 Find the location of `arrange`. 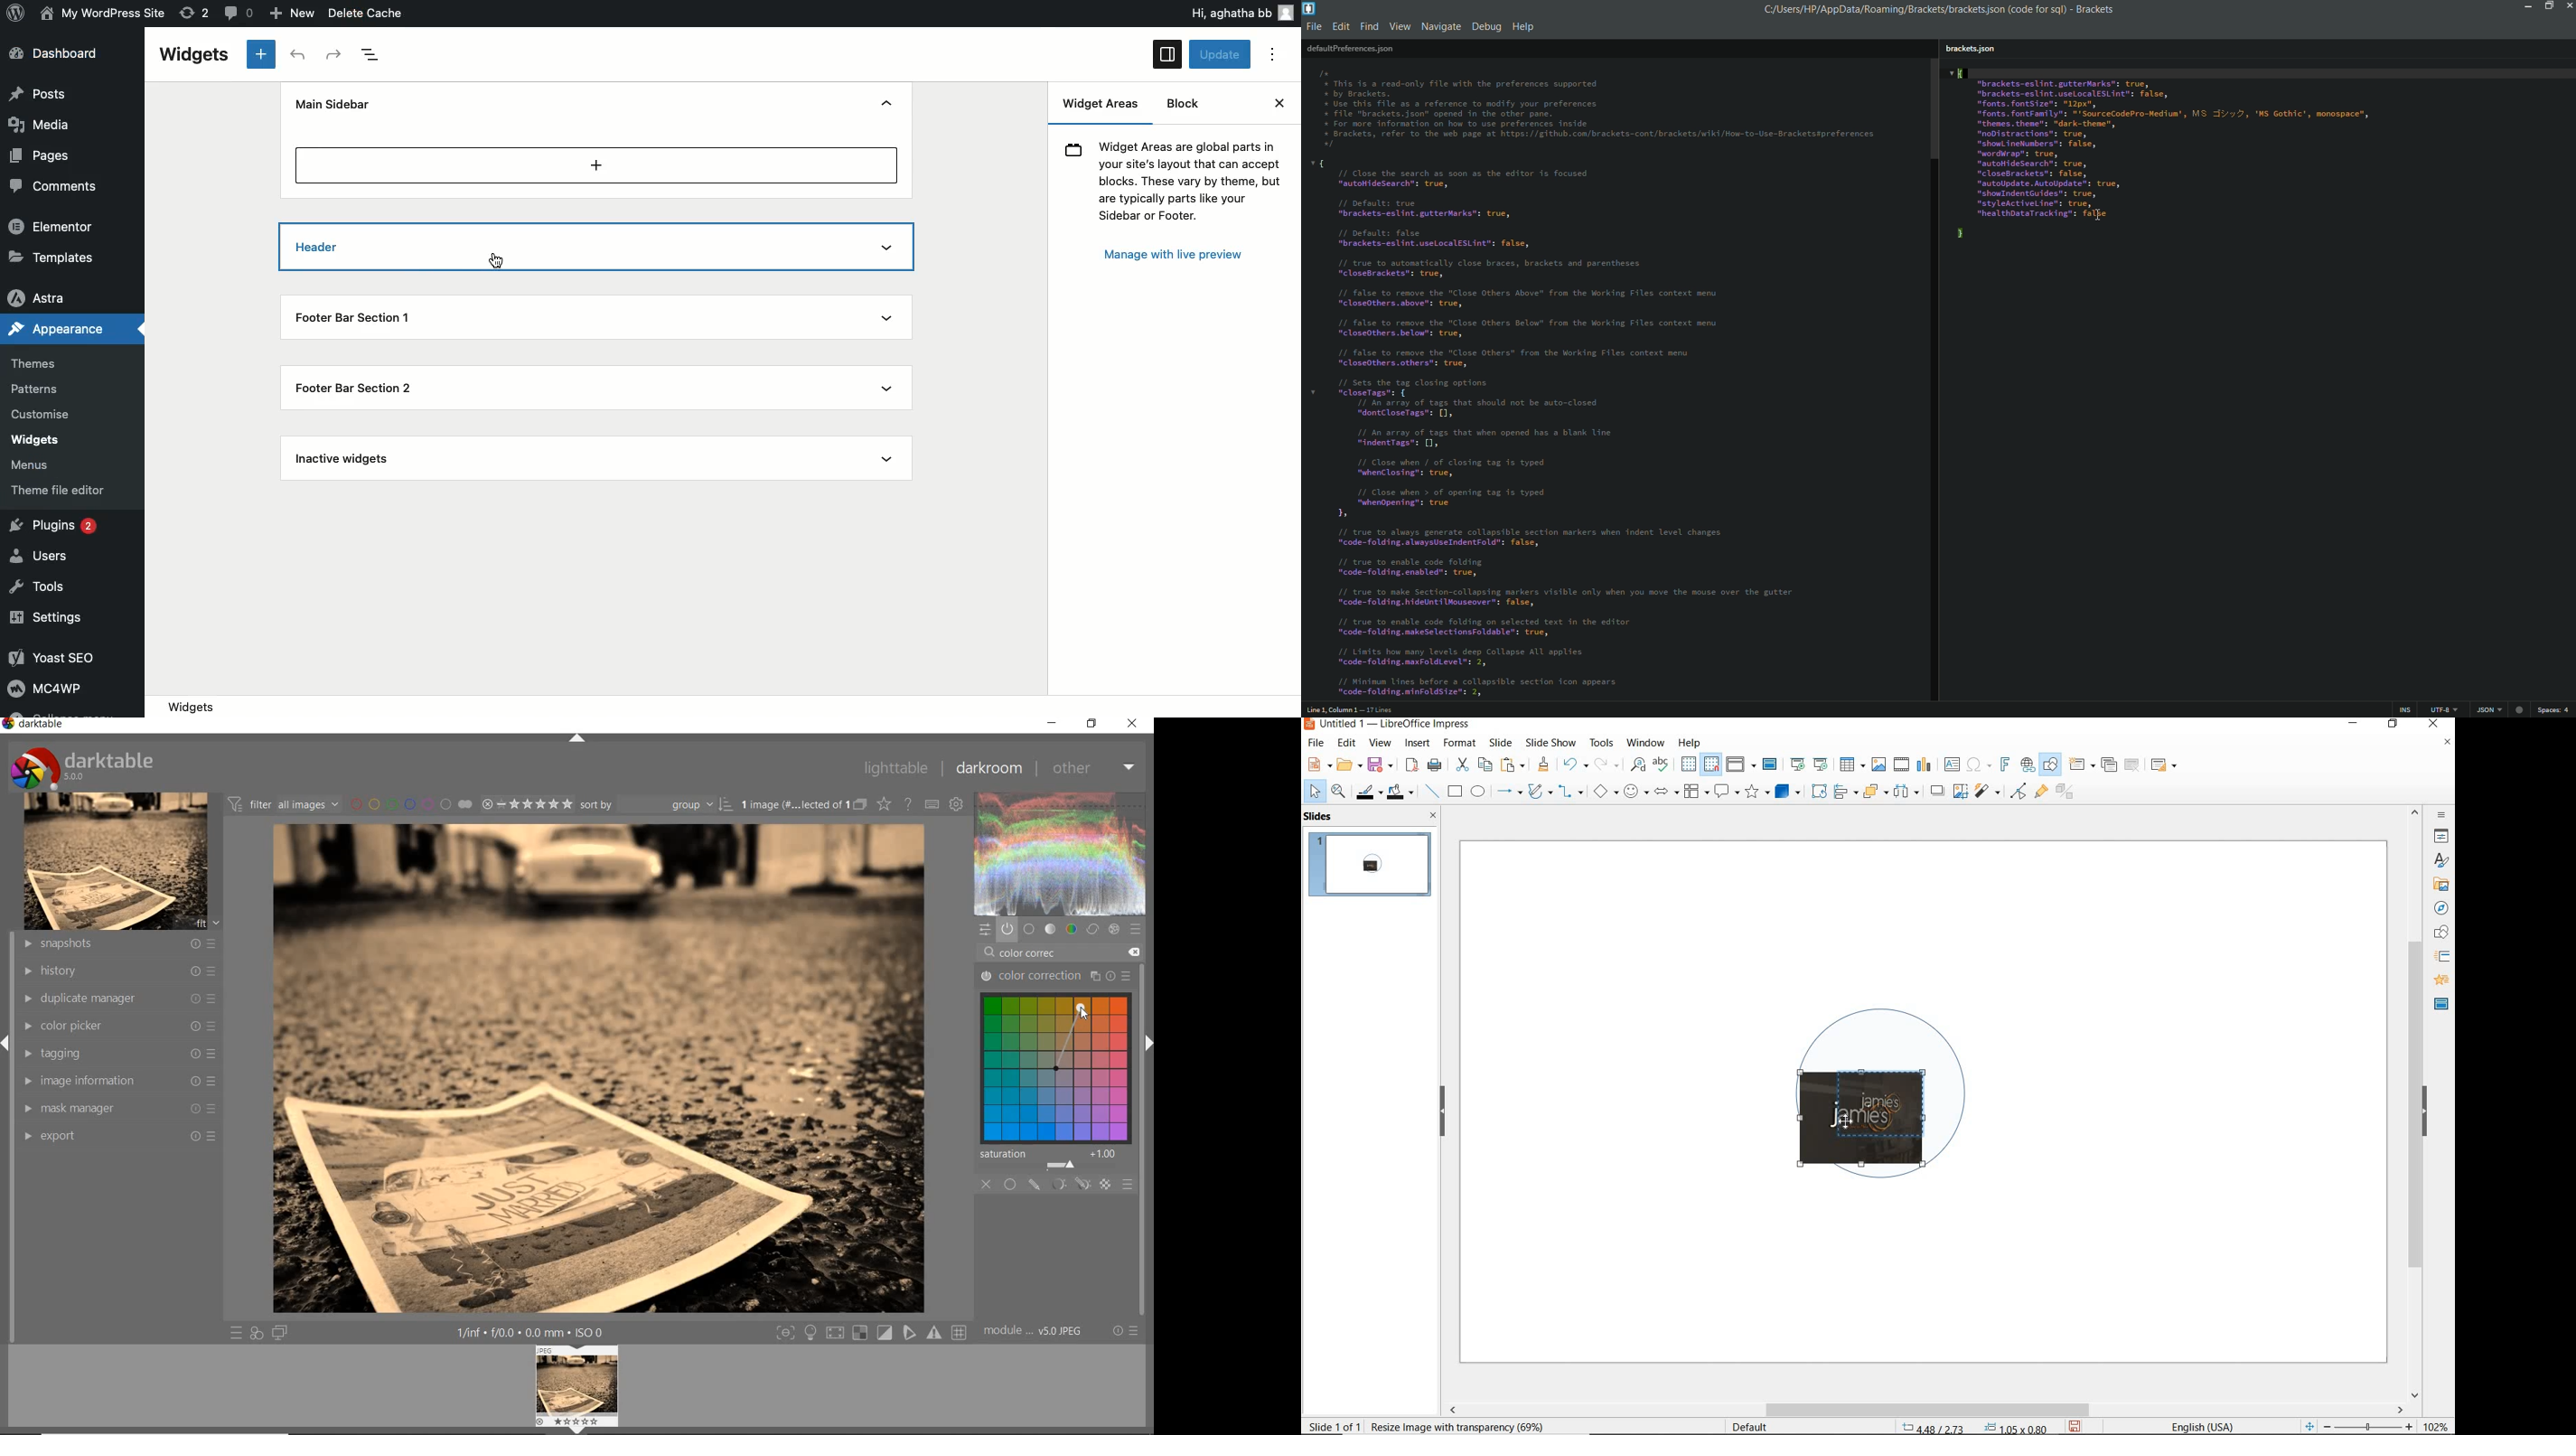

arrange is located at coordinates (1873, 790).